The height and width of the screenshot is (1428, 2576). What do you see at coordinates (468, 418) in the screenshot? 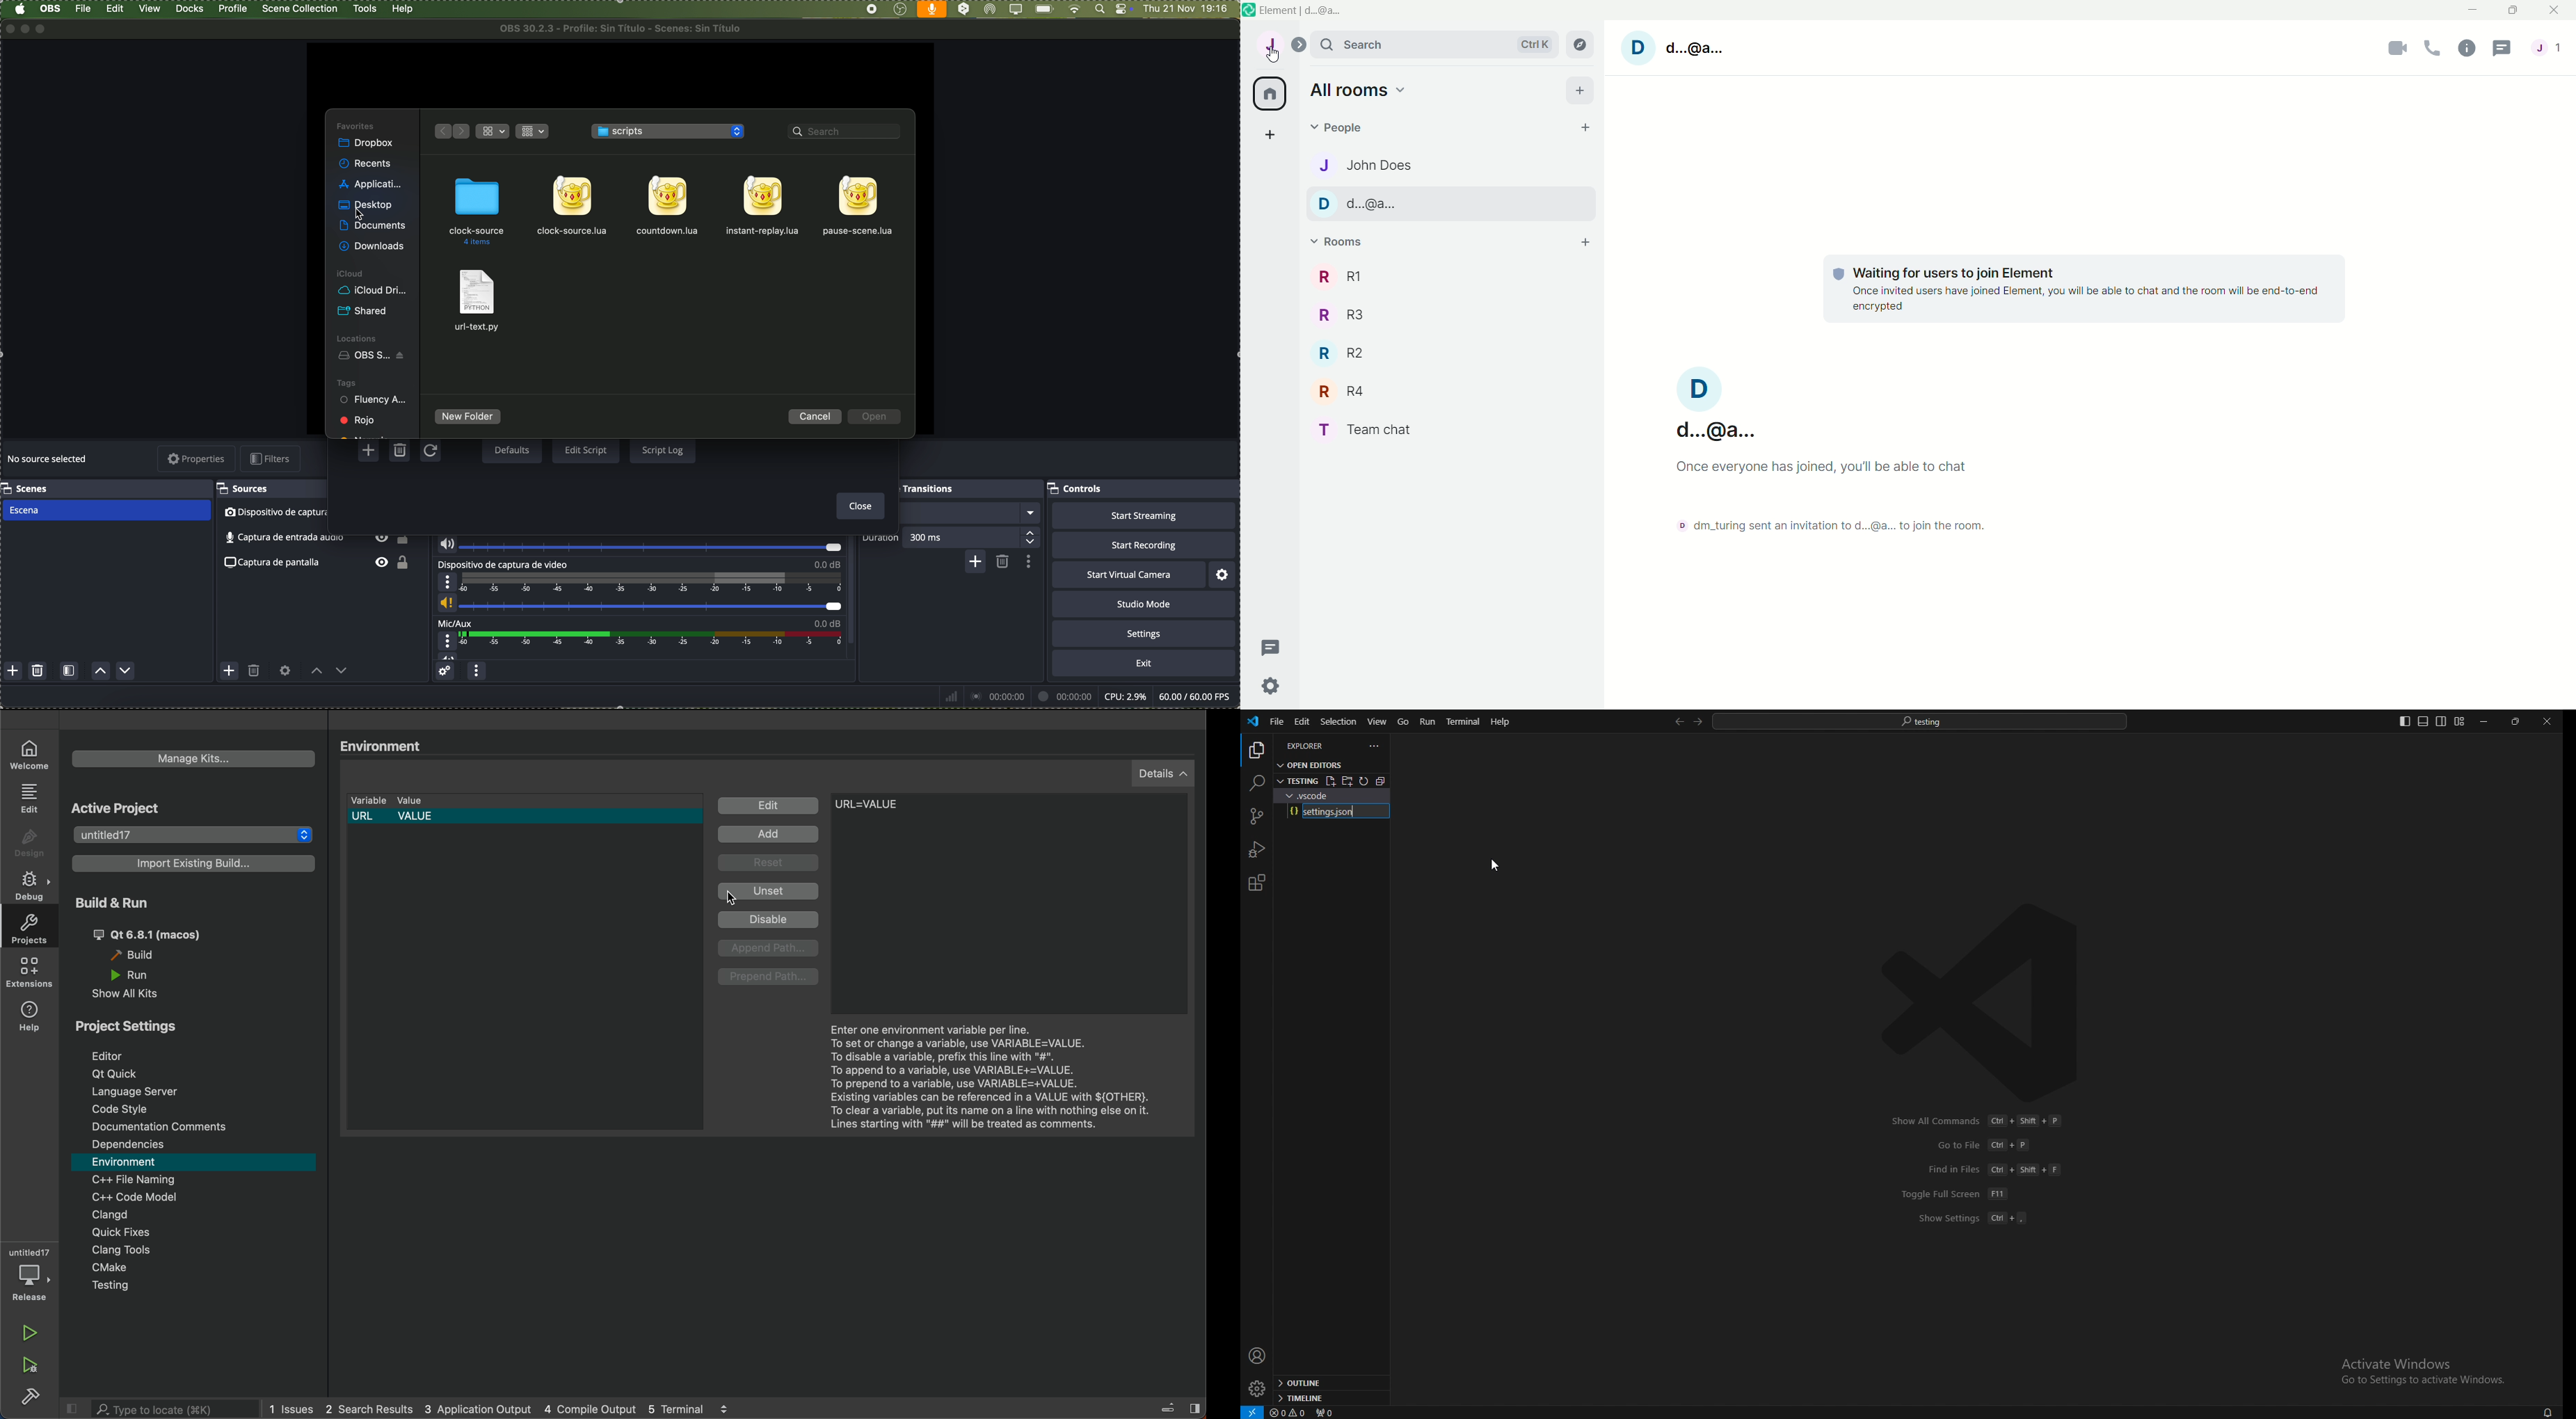
I see `new folder button` at bounding box center [468, 418].